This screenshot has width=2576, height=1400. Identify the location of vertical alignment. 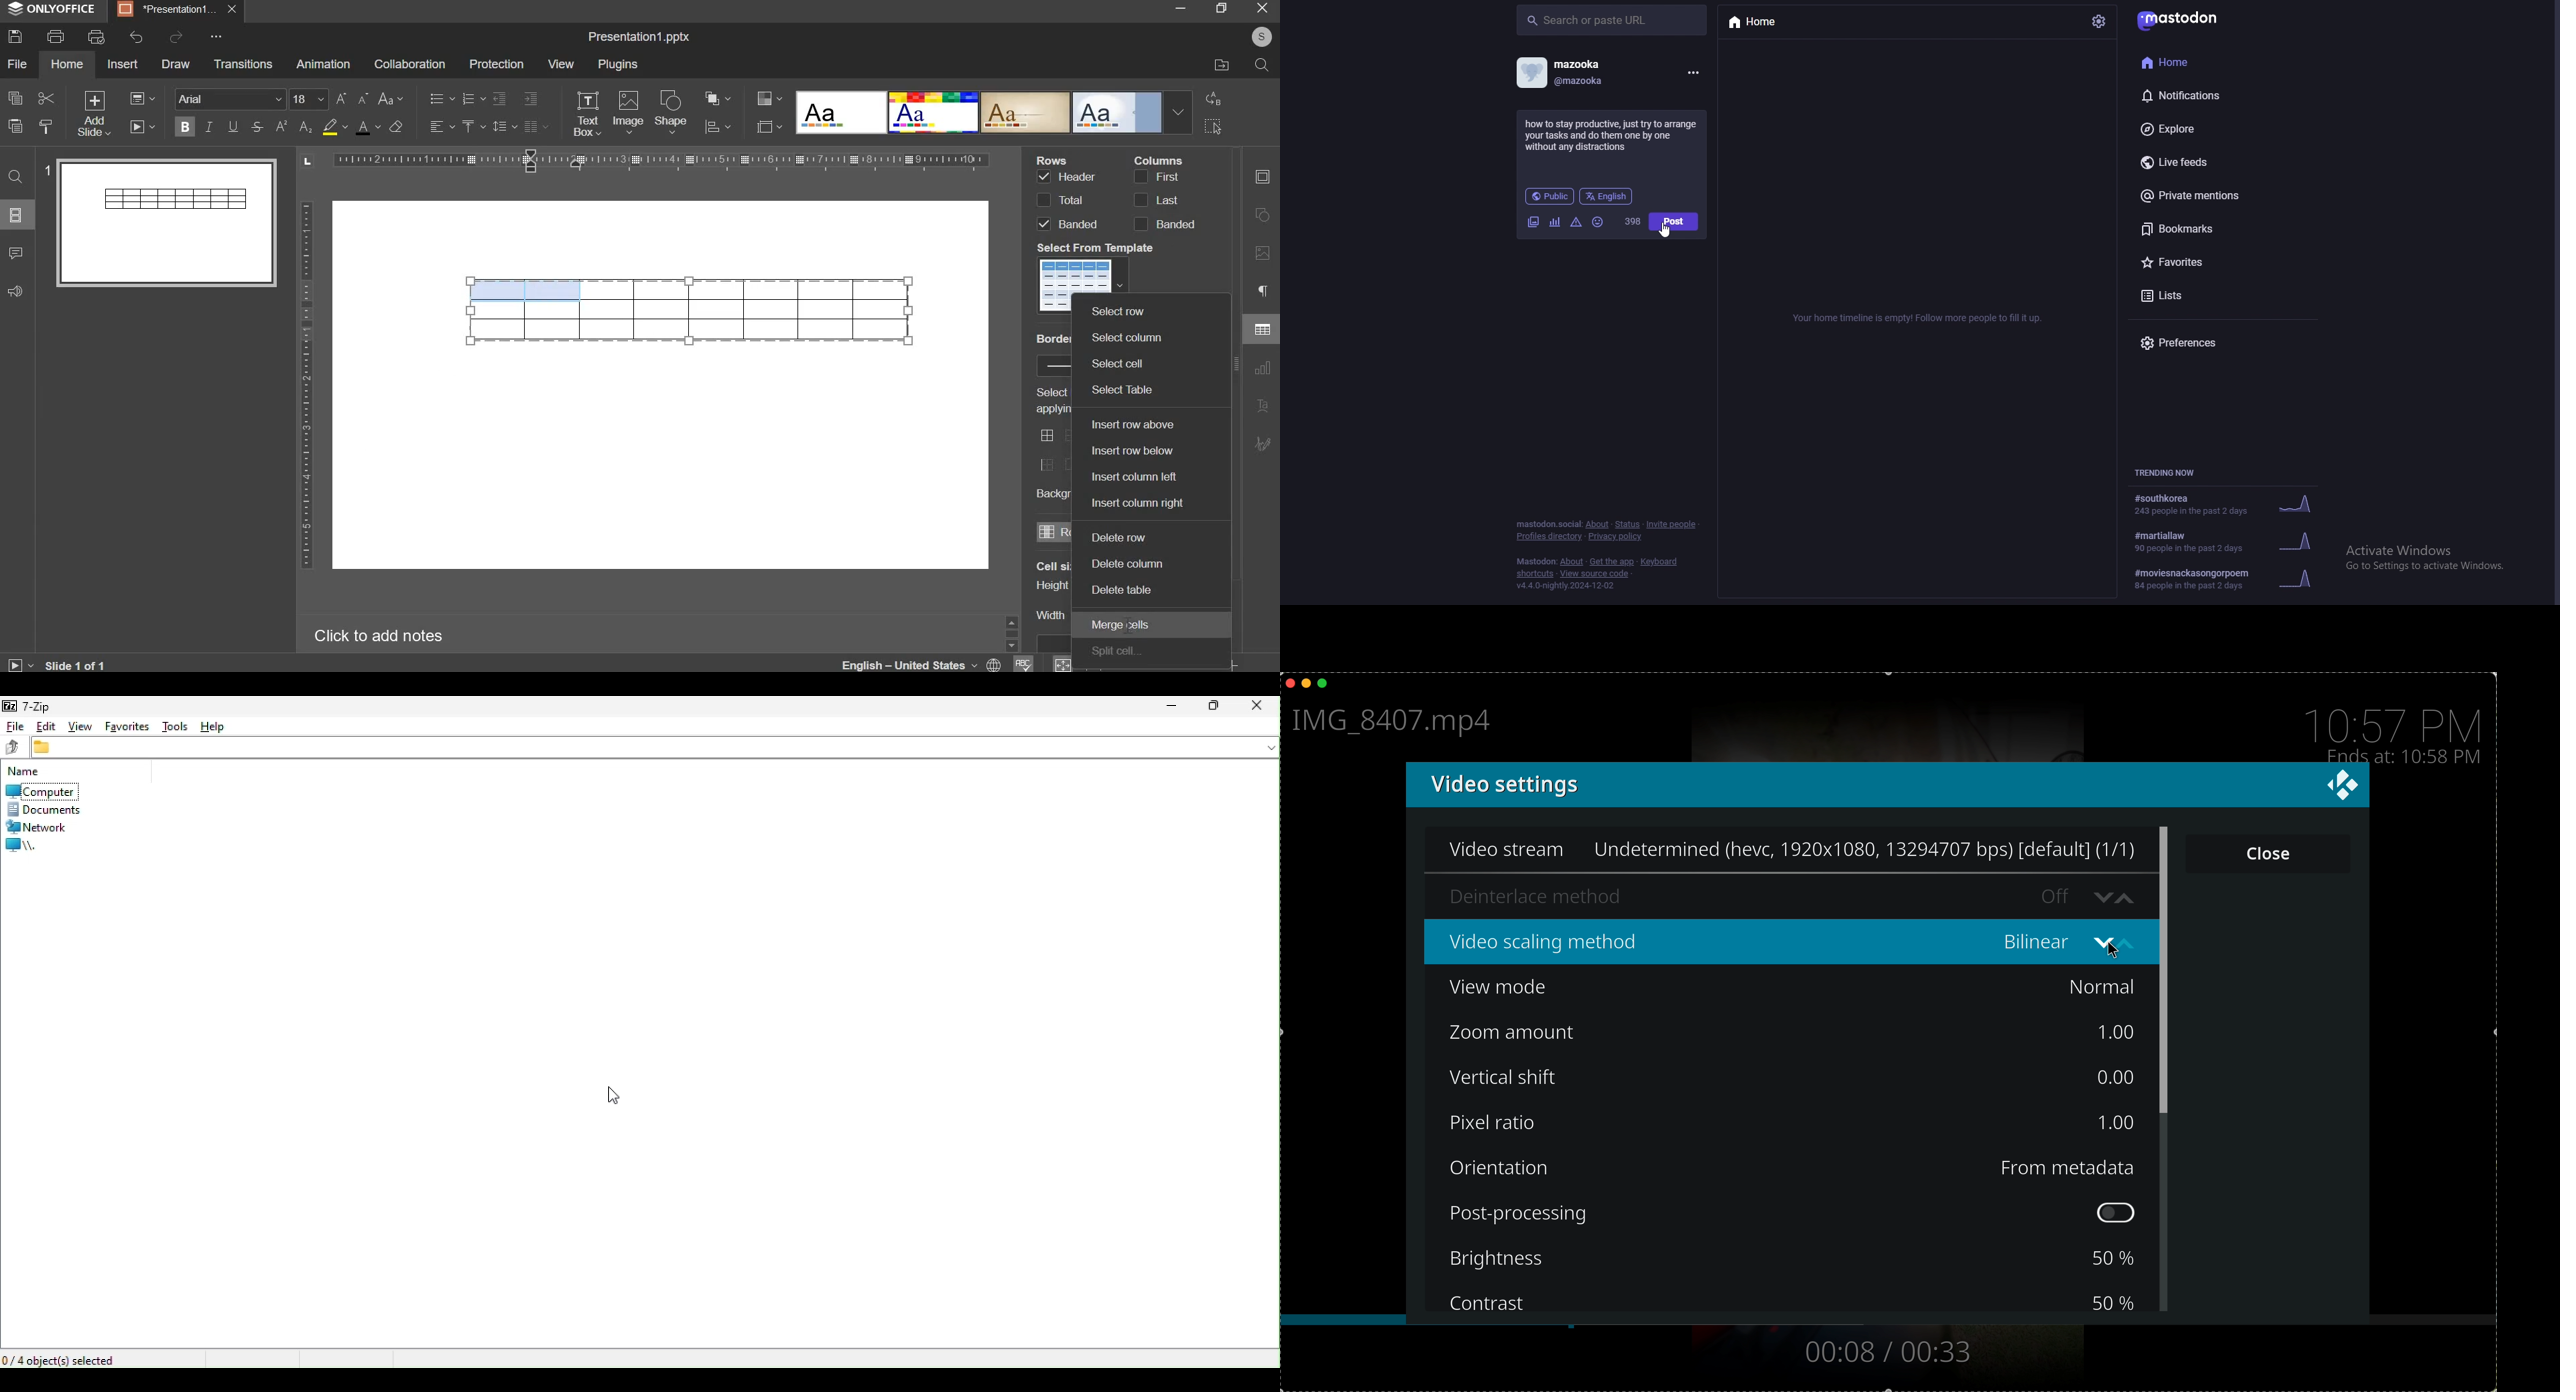
(472, 126).